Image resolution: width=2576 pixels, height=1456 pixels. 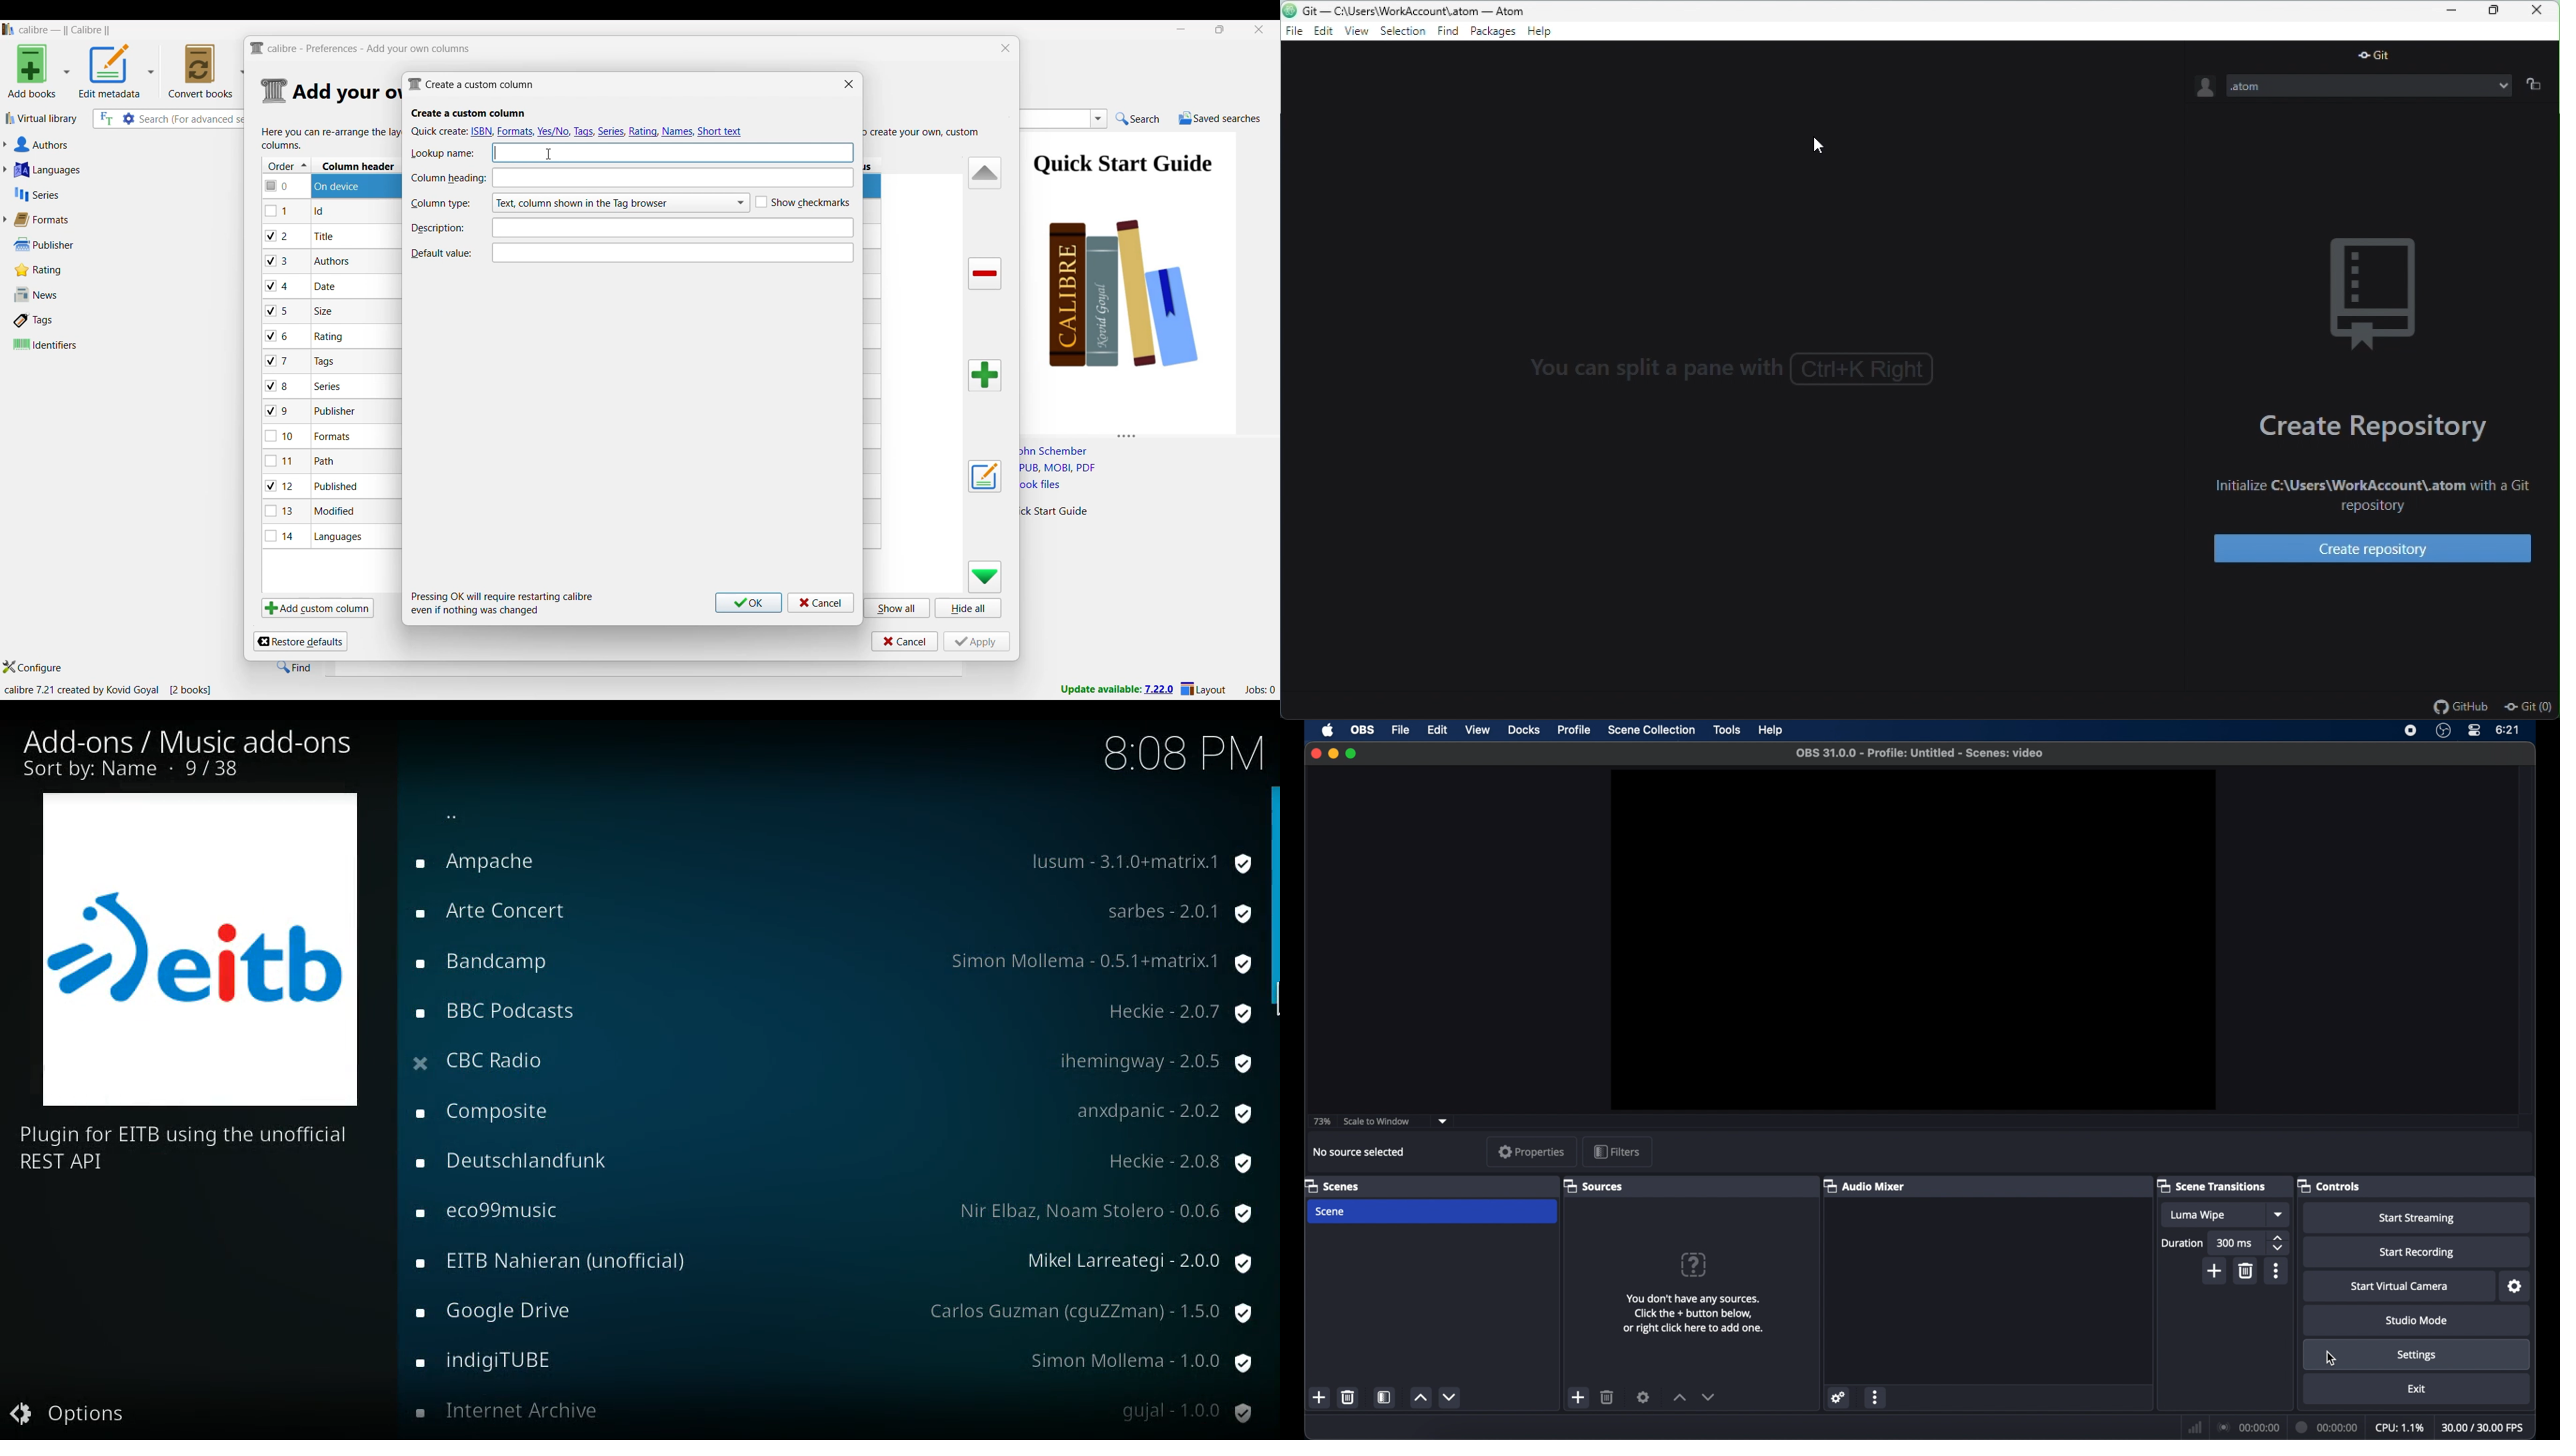 I want to click on 300 ms, so click(x=2233, y=1243).